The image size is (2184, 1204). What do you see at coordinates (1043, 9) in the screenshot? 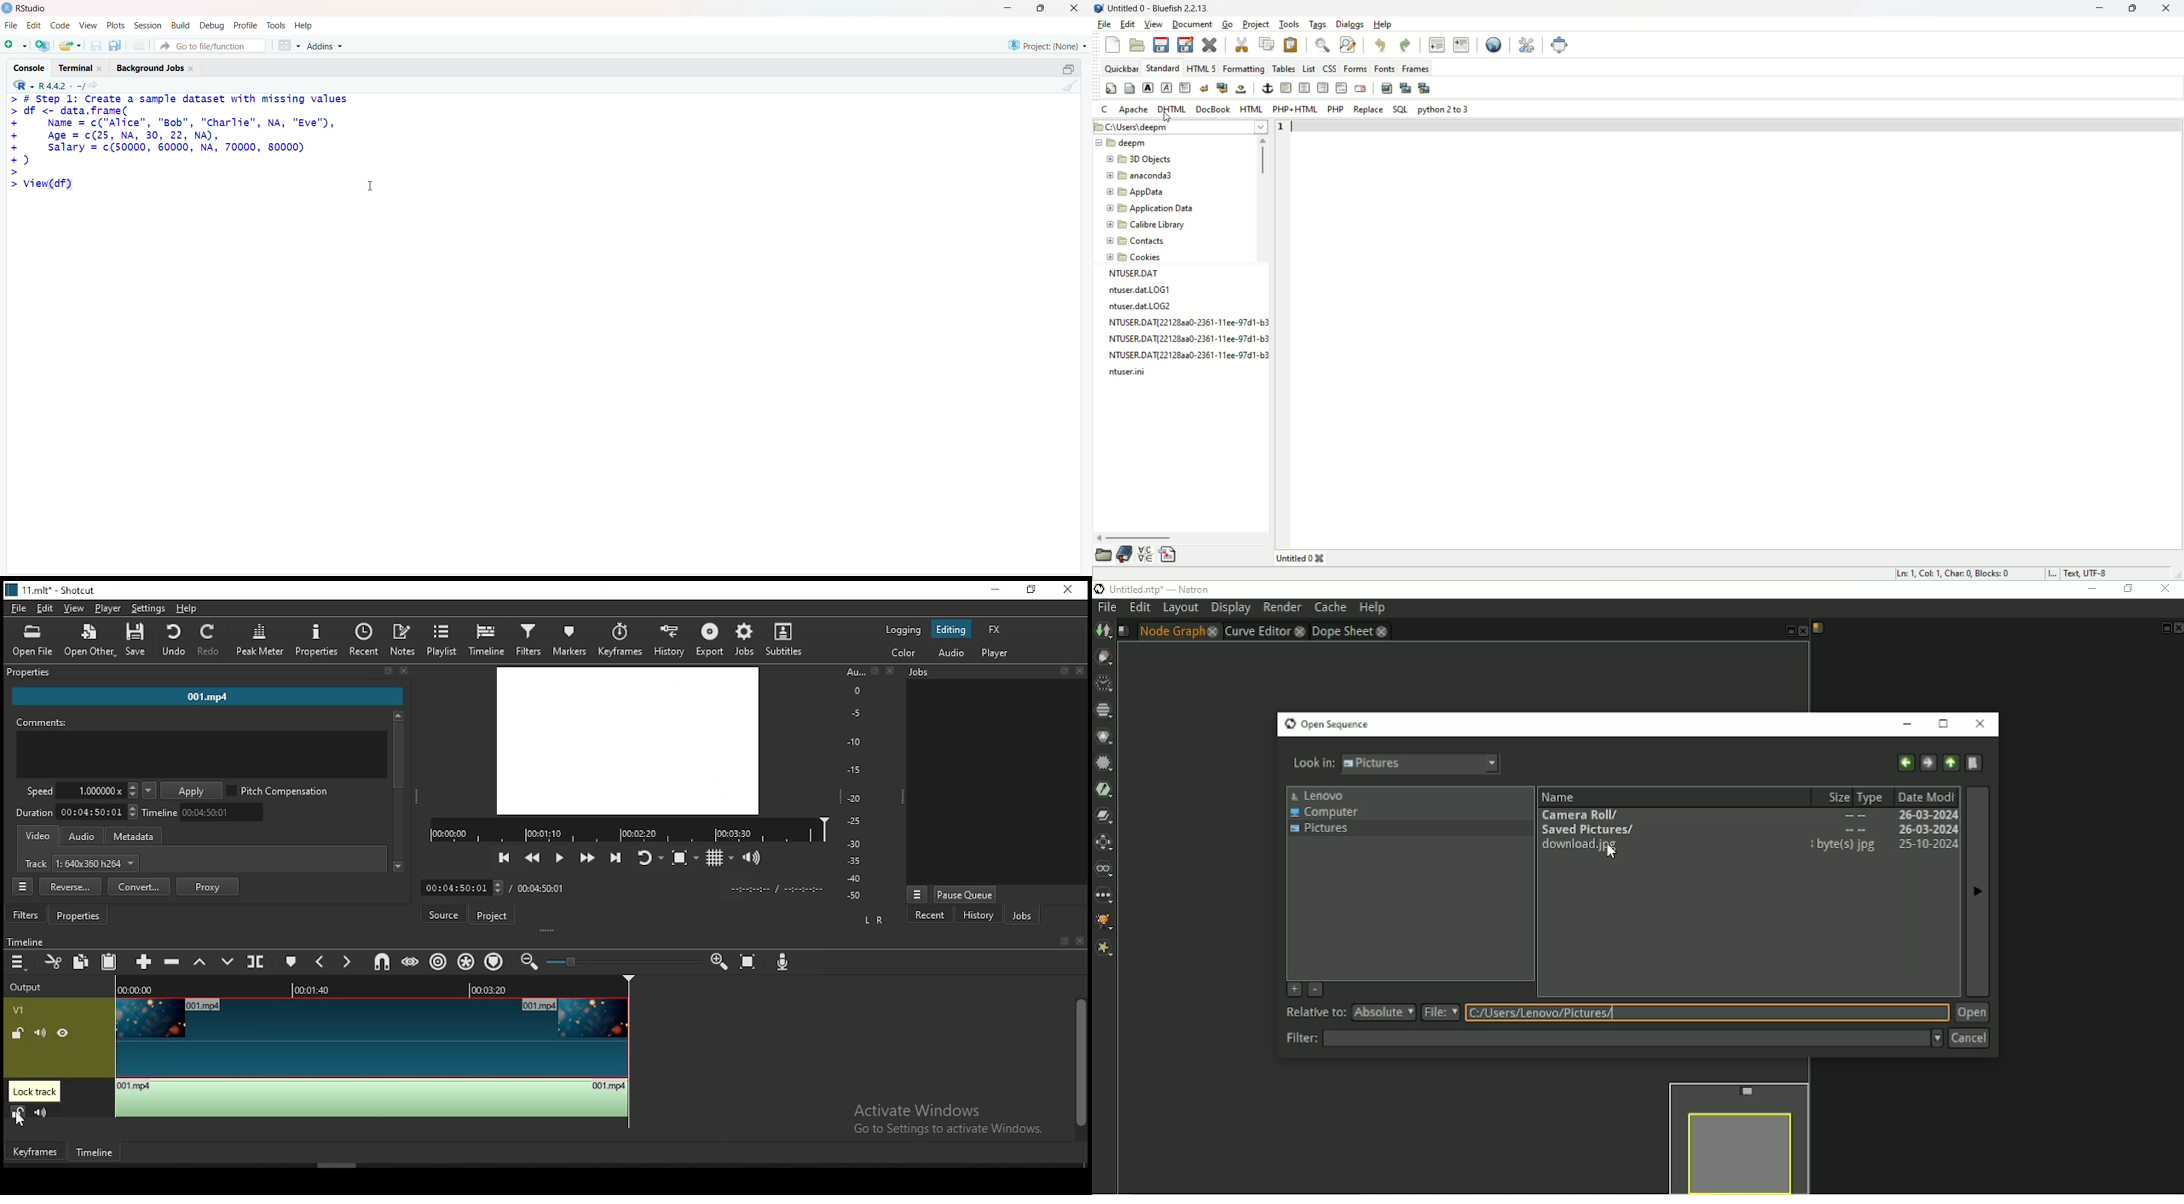
I see `Maximize` at bounding box center [1043, 9].